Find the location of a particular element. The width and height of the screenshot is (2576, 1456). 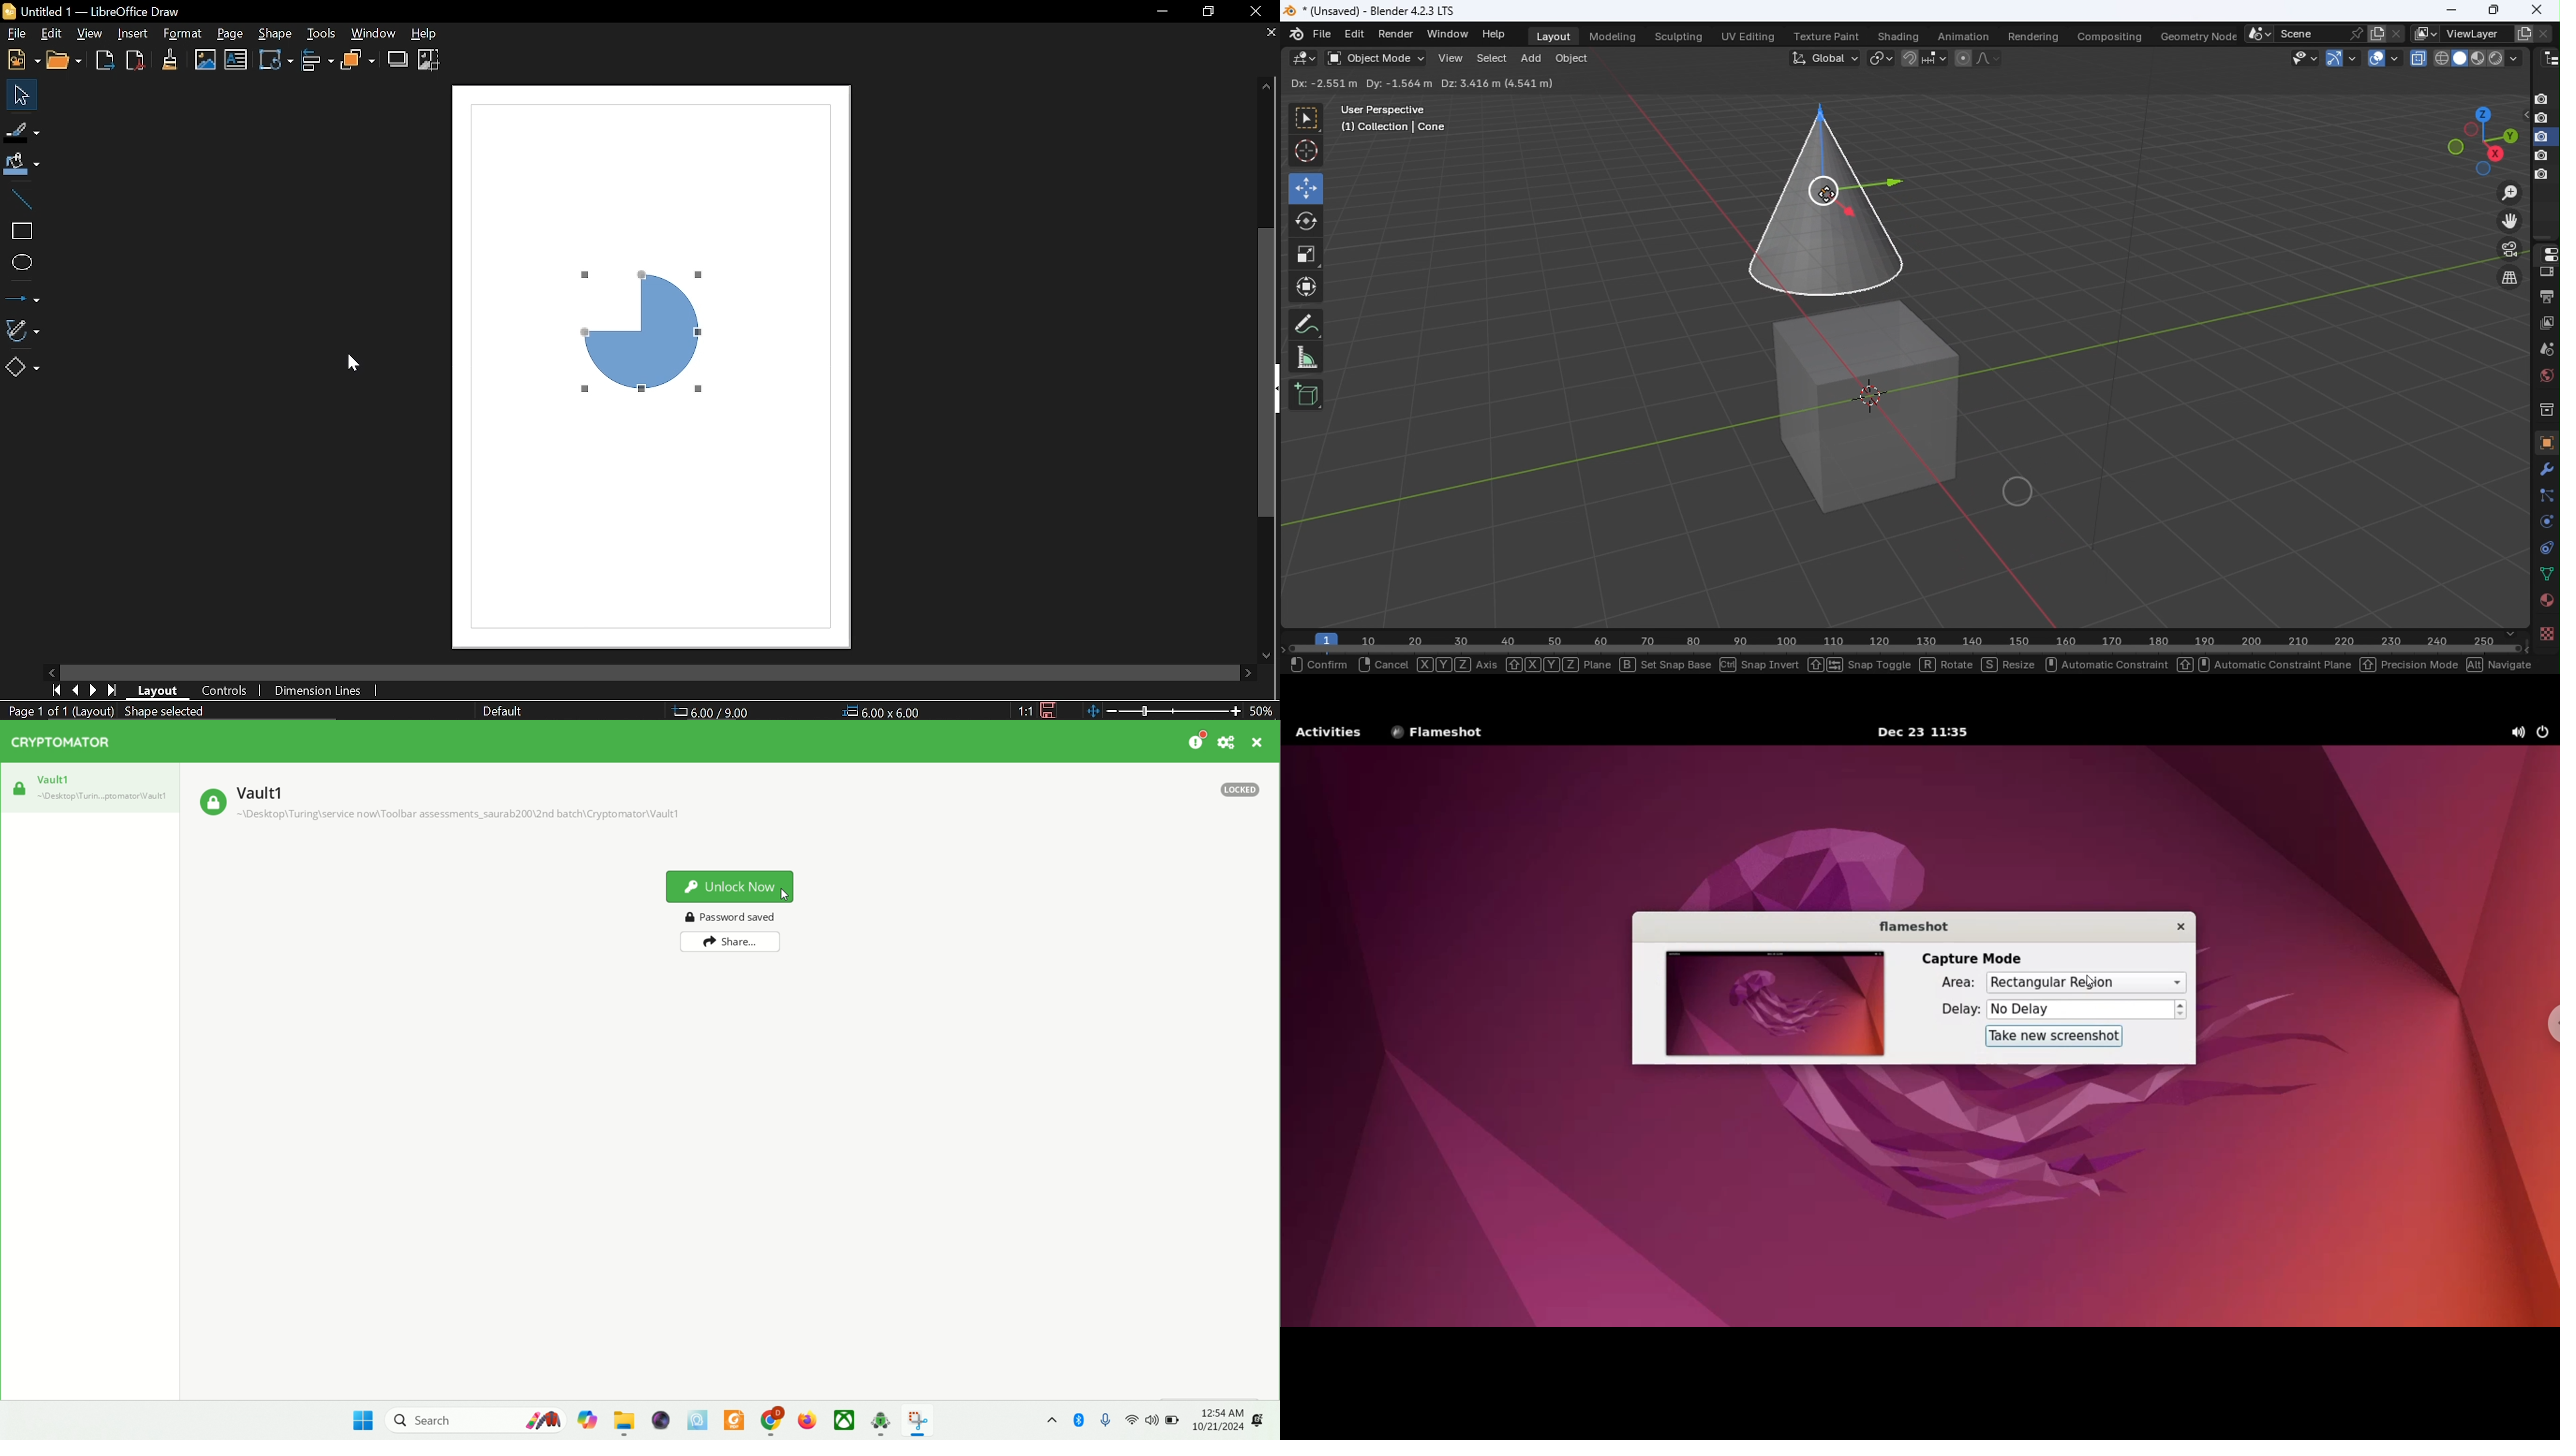

Ellipse is located at coordinates (25, 261).